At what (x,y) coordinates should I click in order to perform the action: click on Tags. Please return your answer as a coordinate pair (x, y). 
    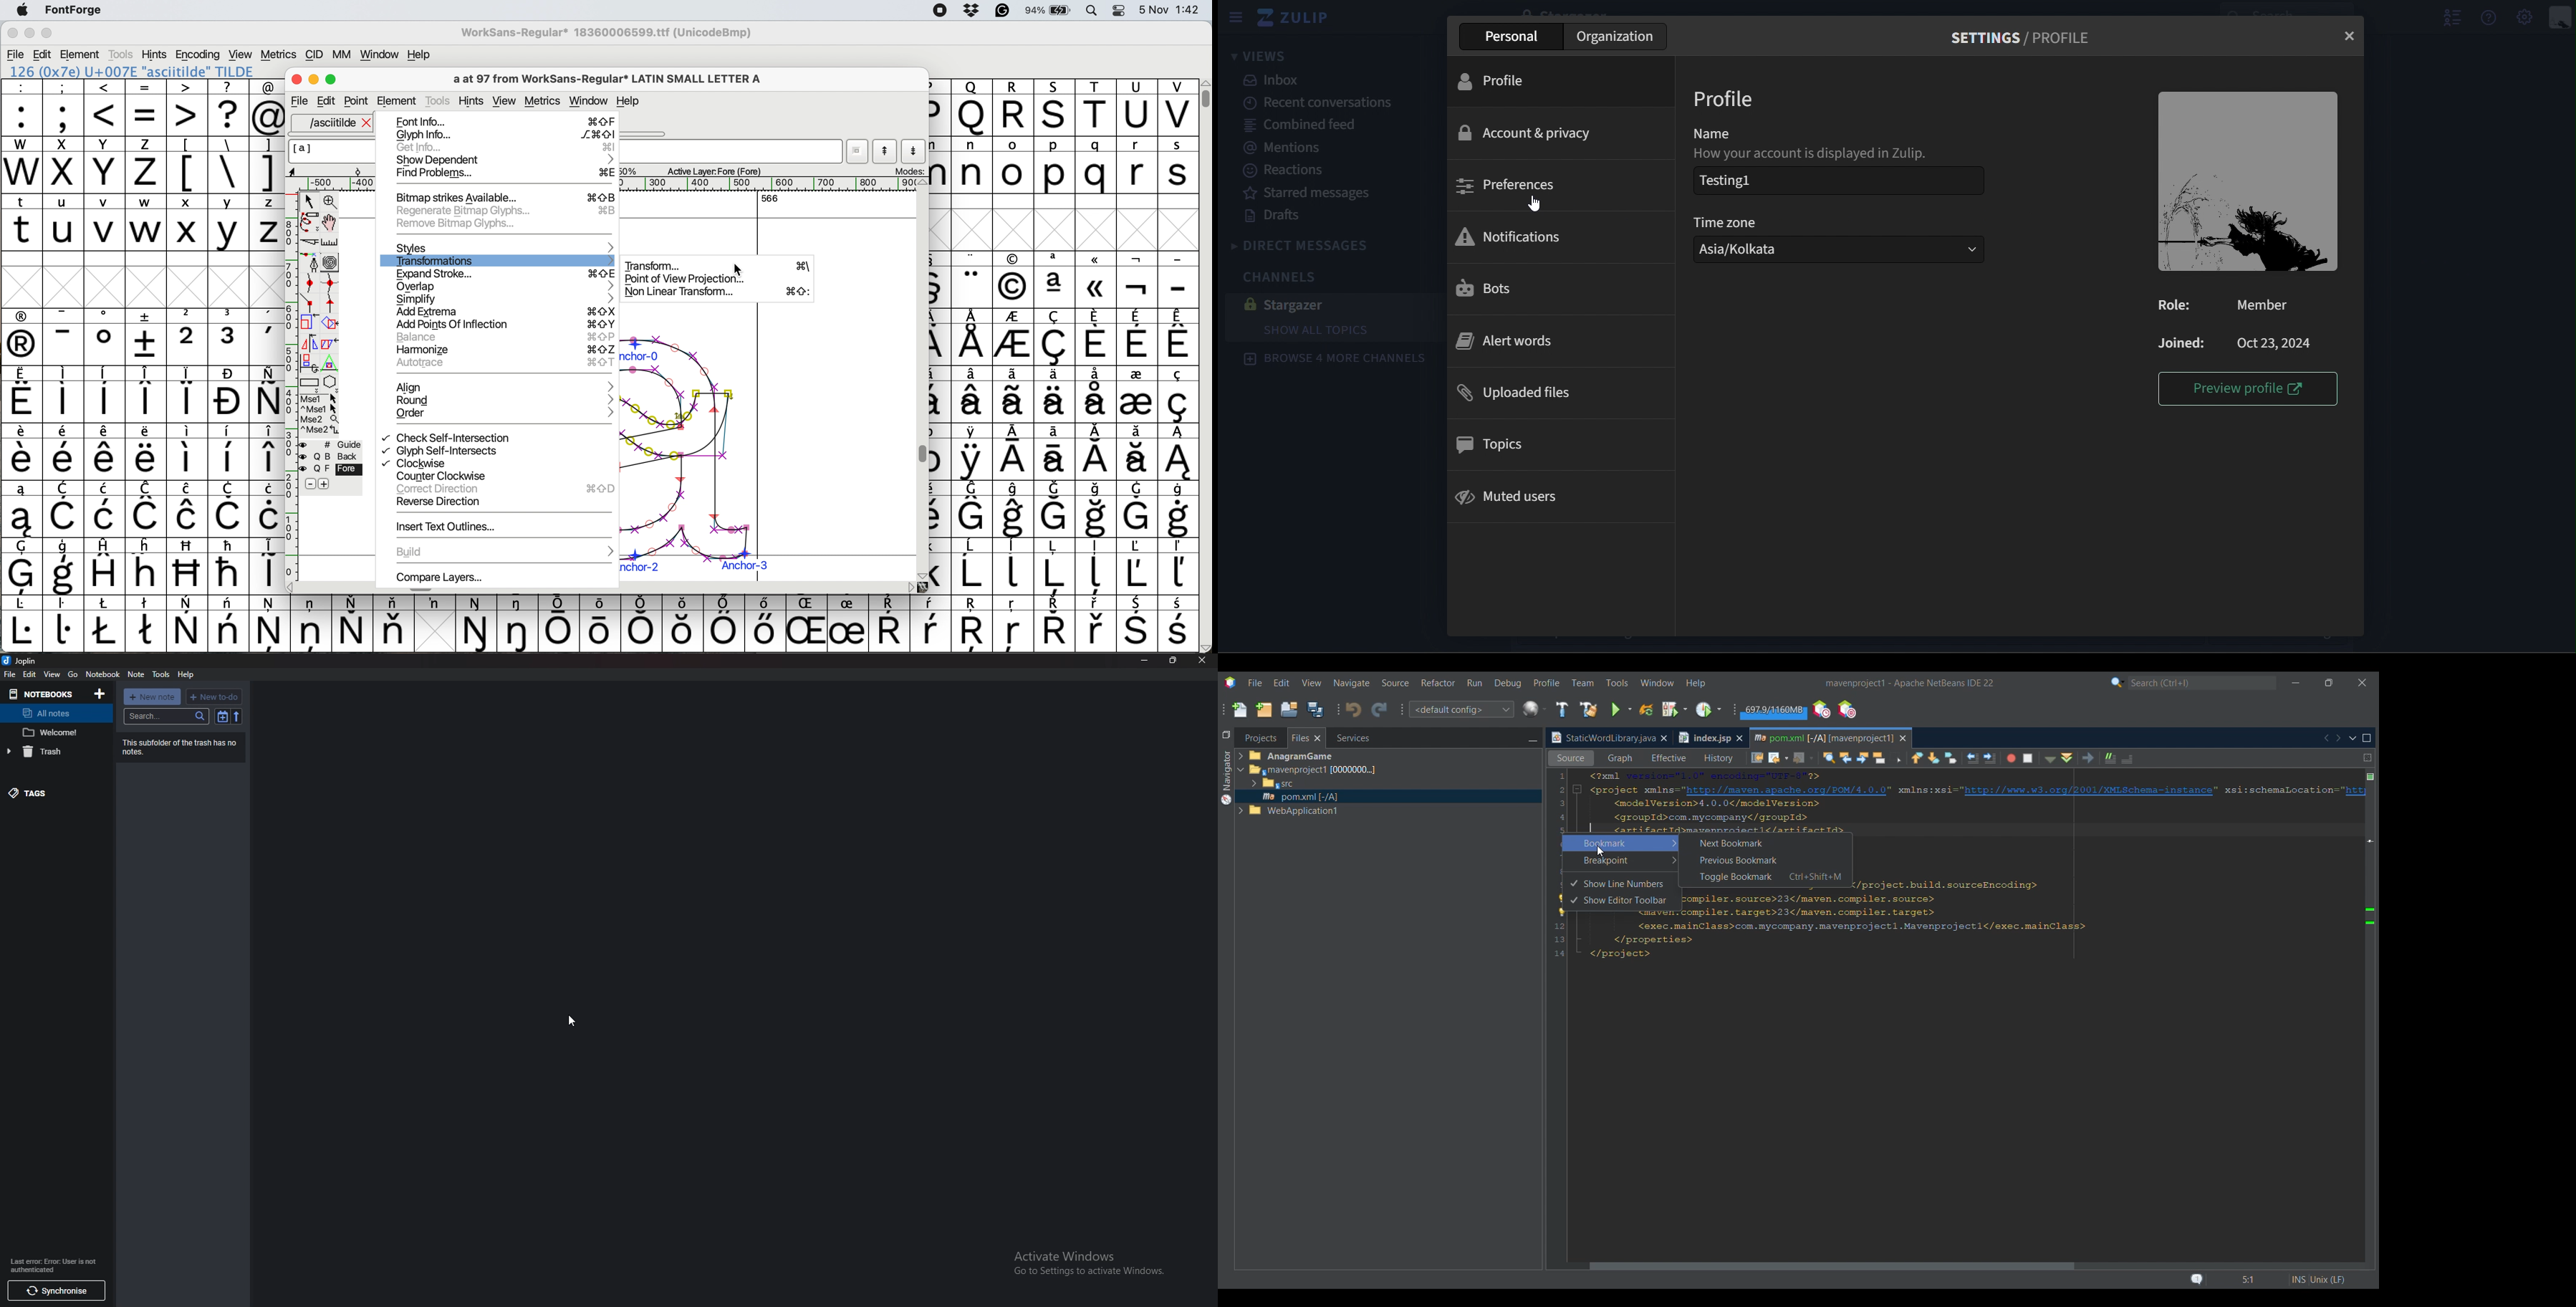
    Looking at the image, I should click on (51, 791).